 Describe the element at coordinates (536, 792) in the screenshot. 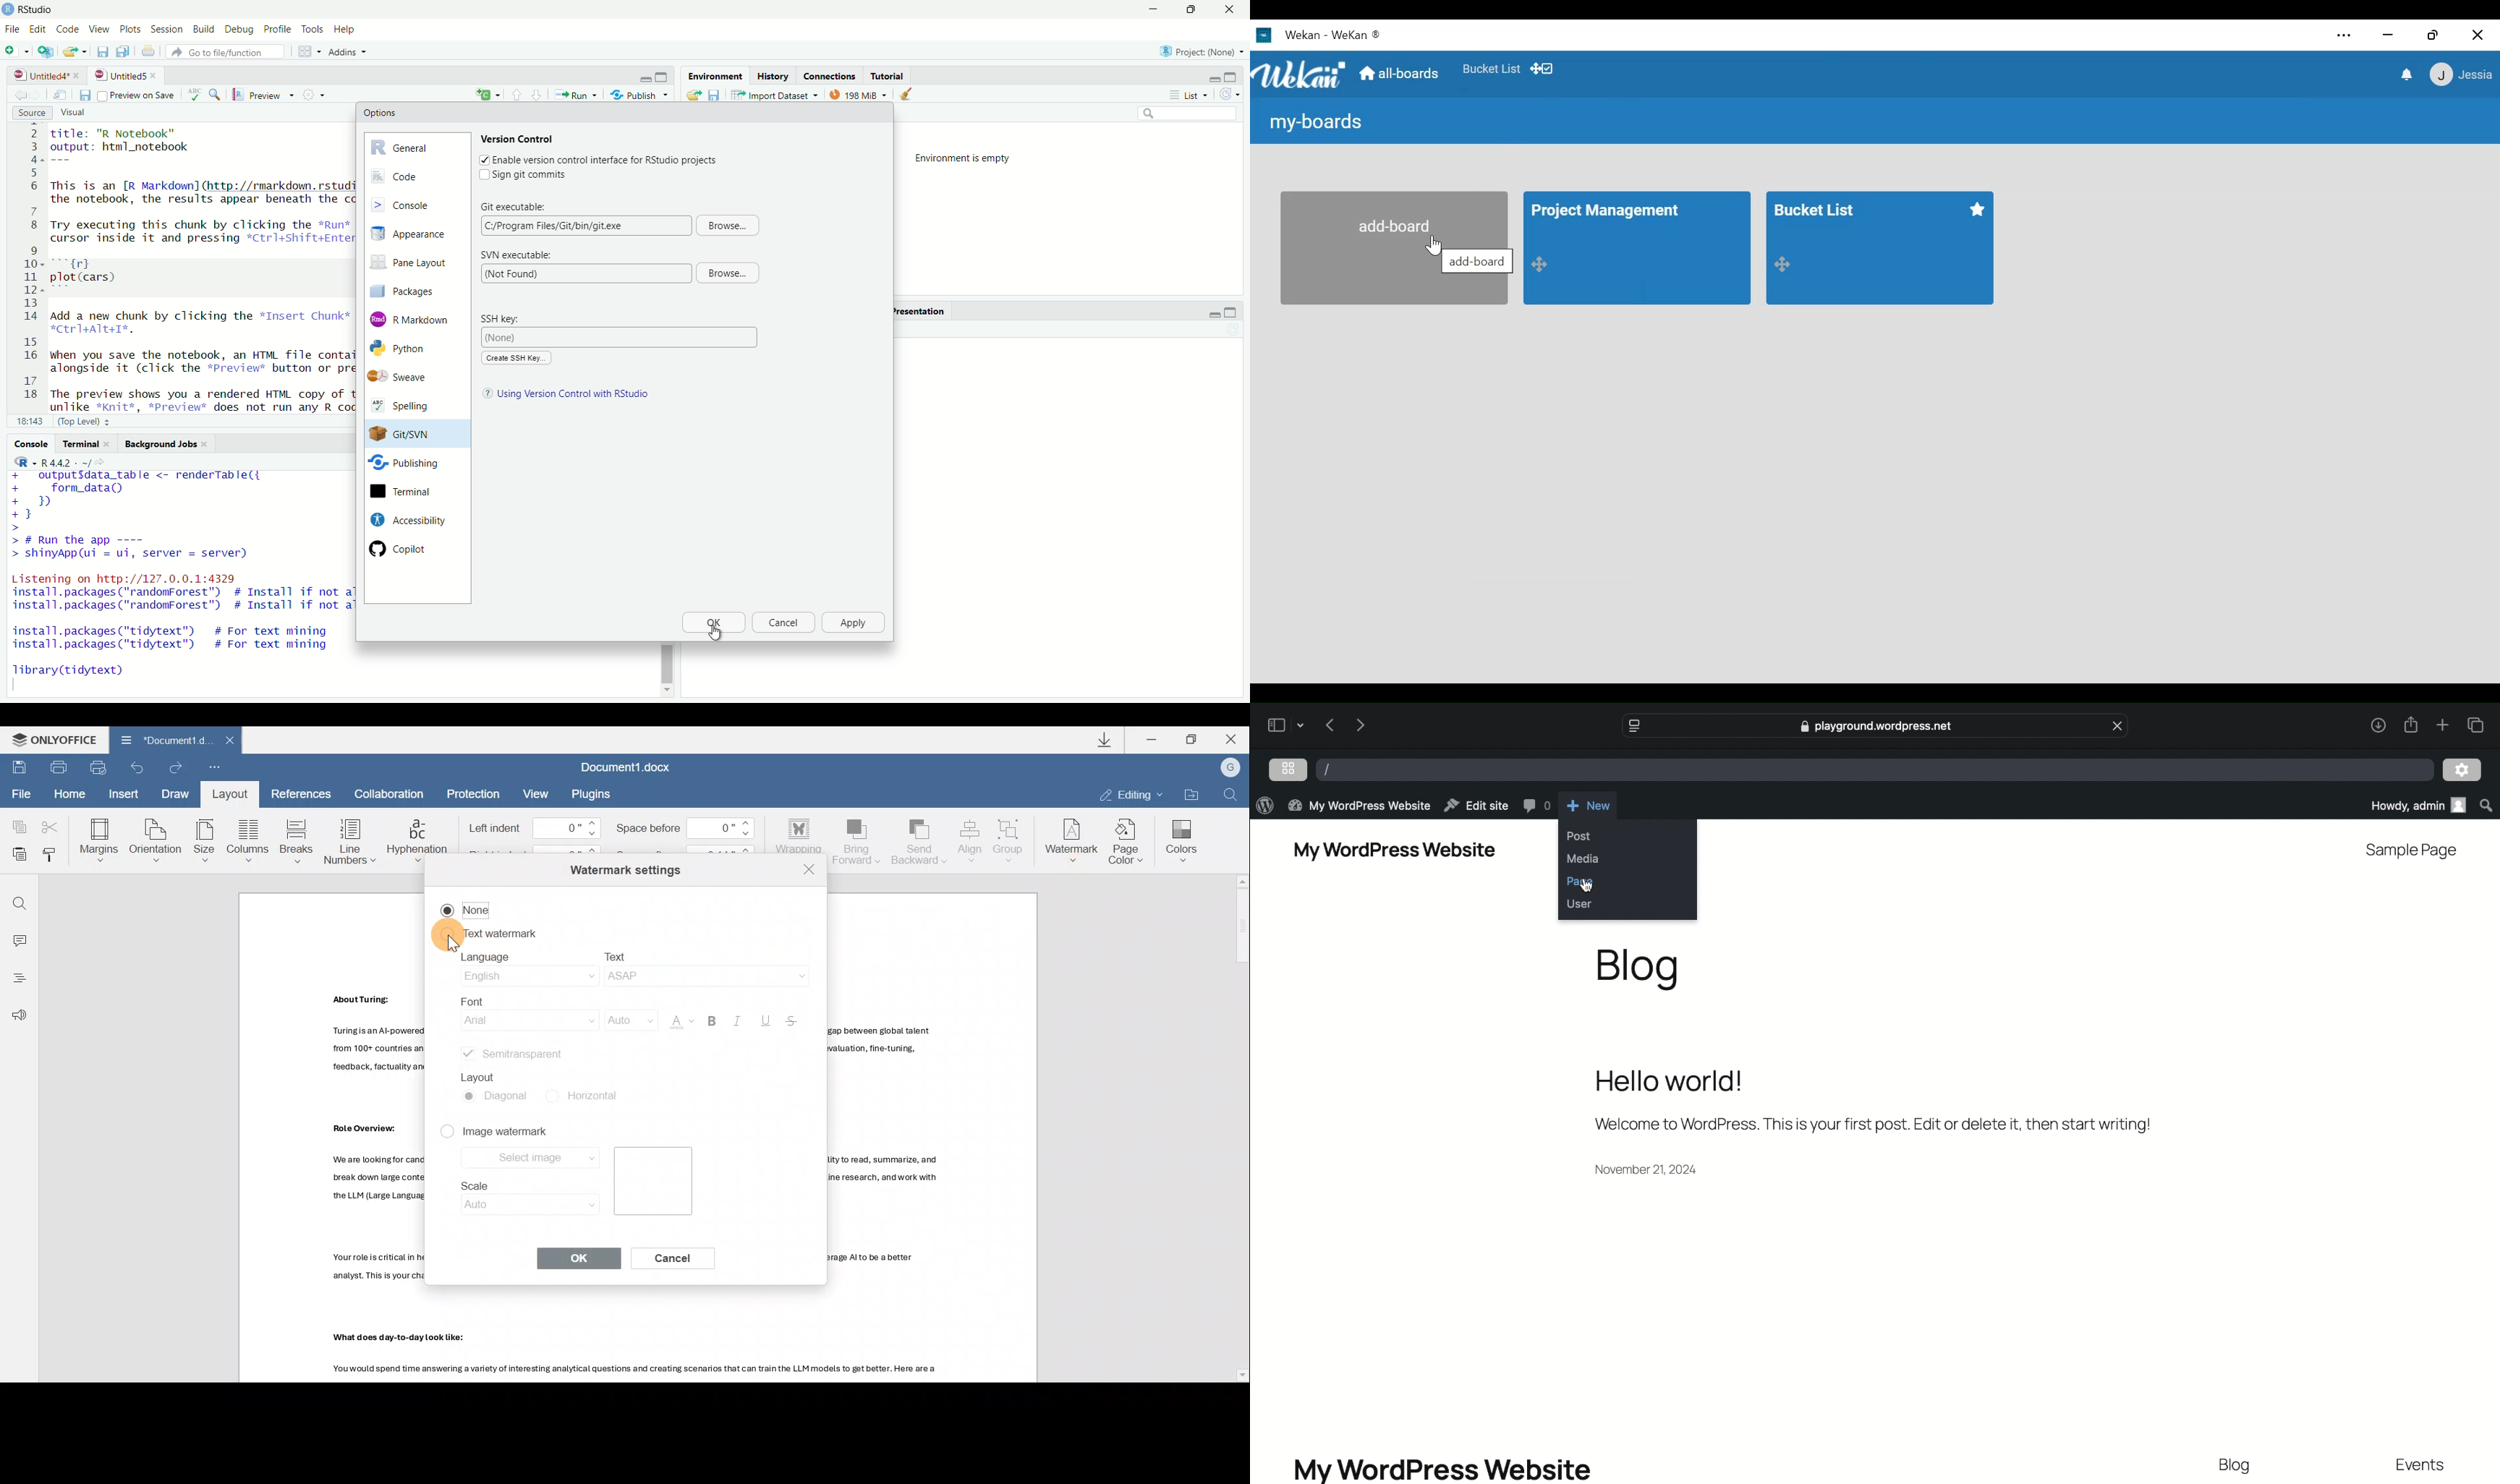

I see `View` at that location.